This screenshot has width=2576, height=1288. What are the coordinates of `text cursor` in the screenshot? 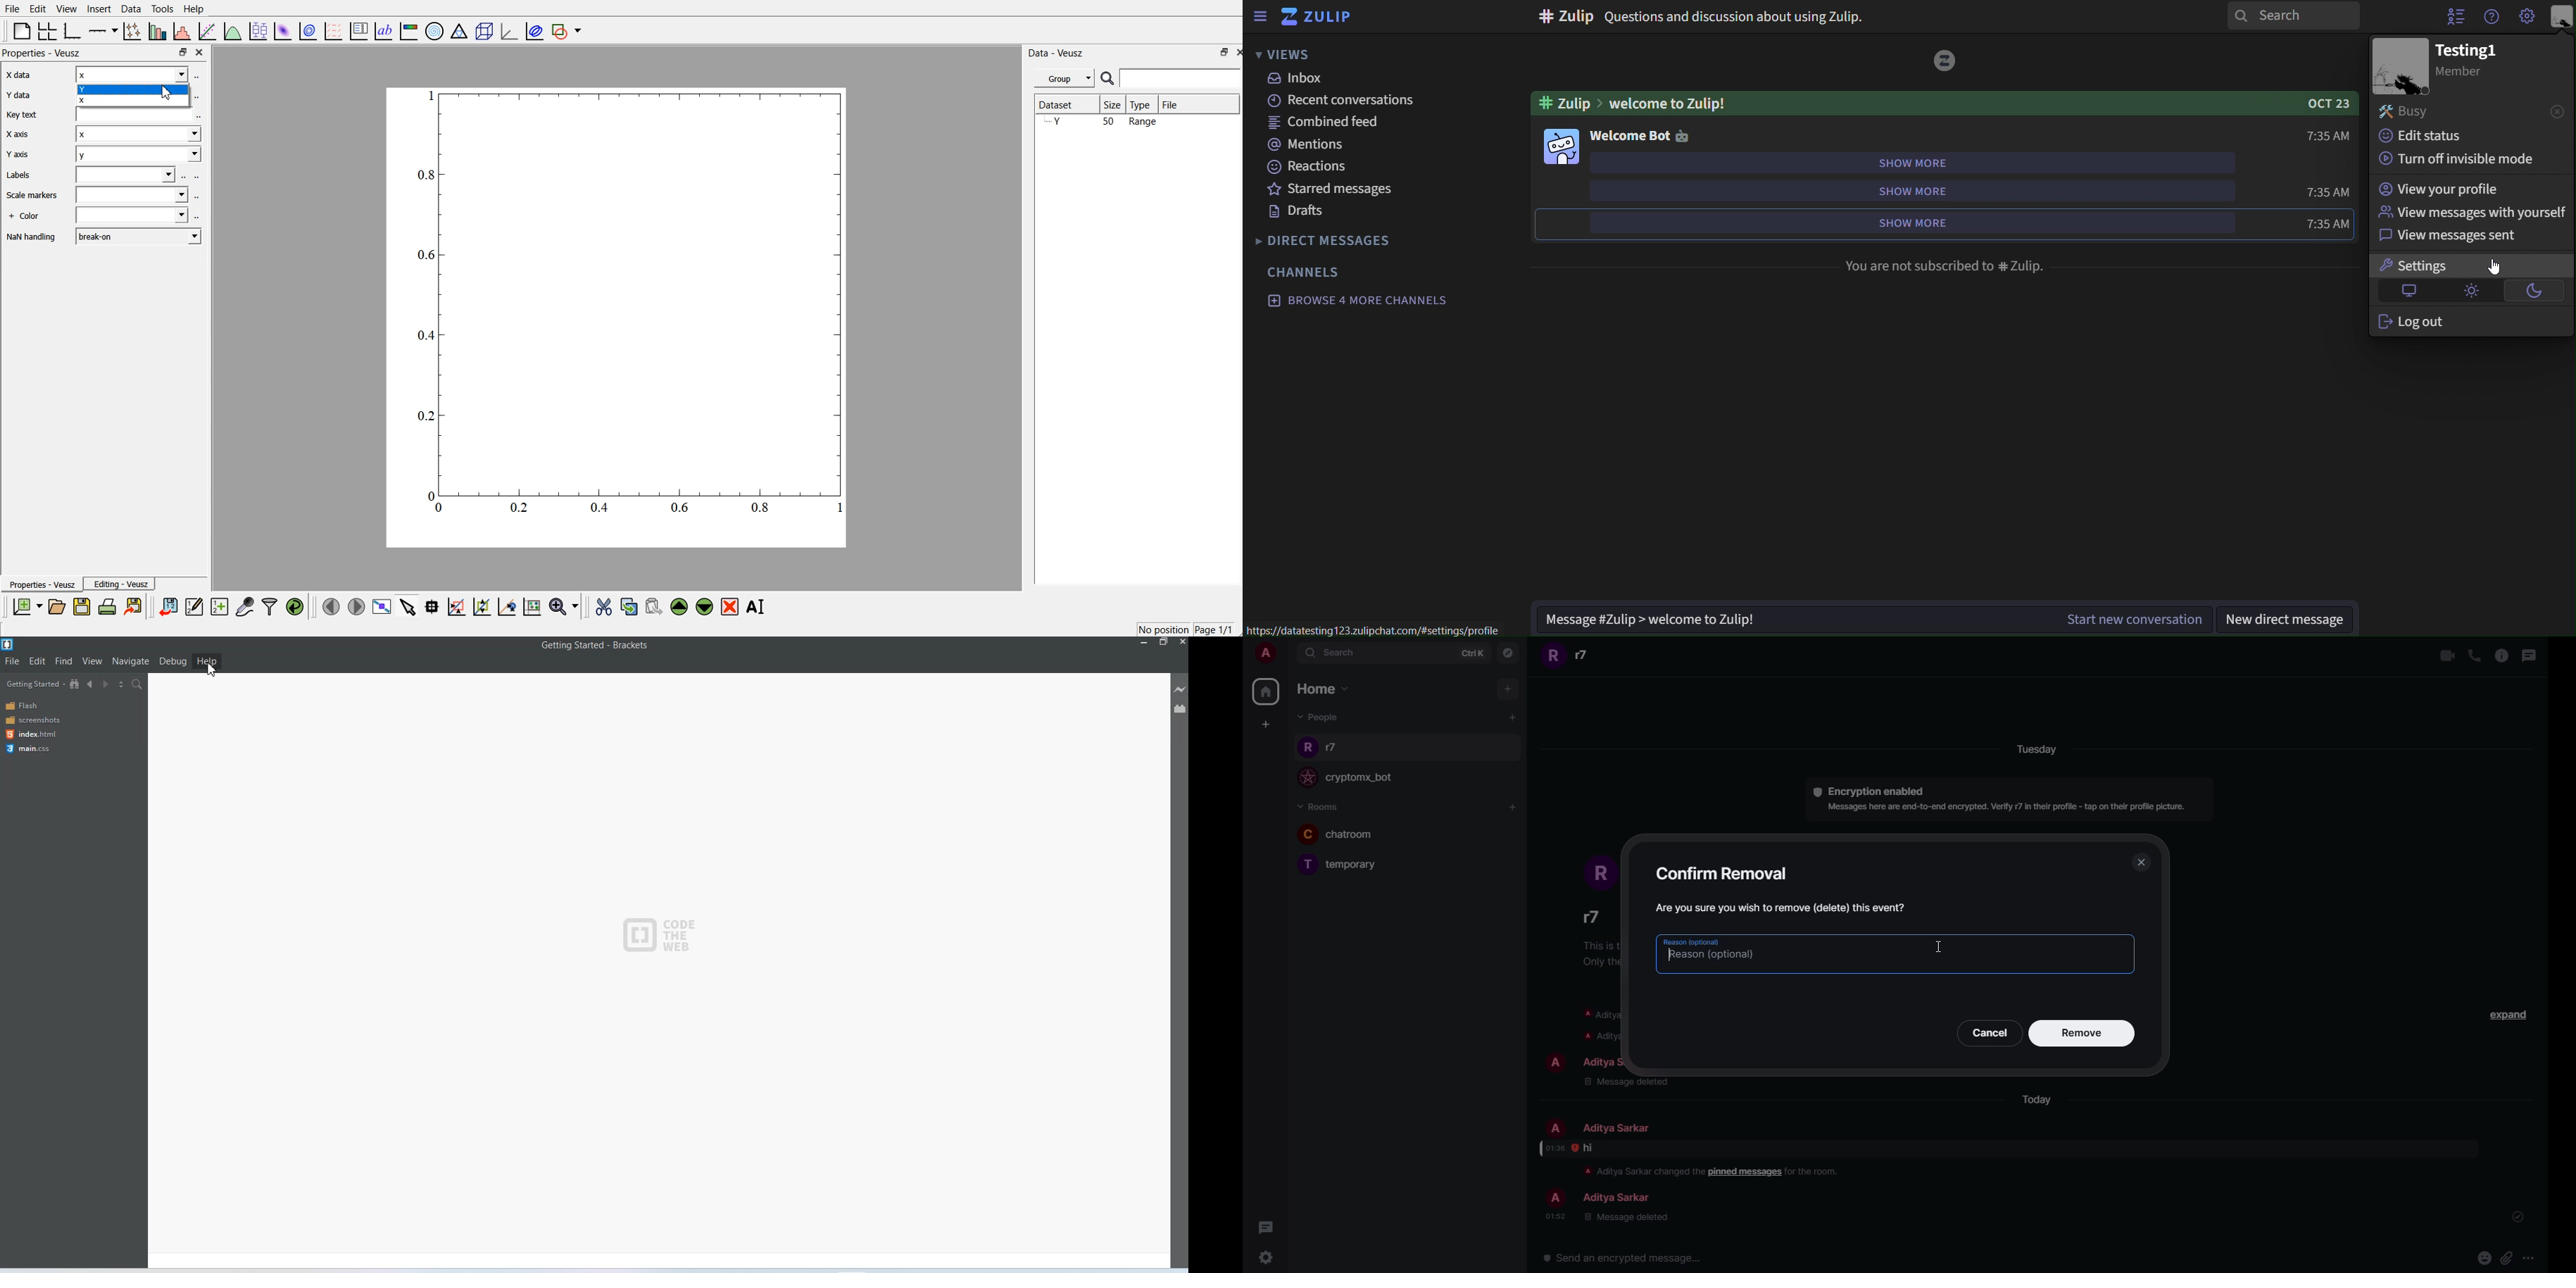 It's located at (1946, 947).